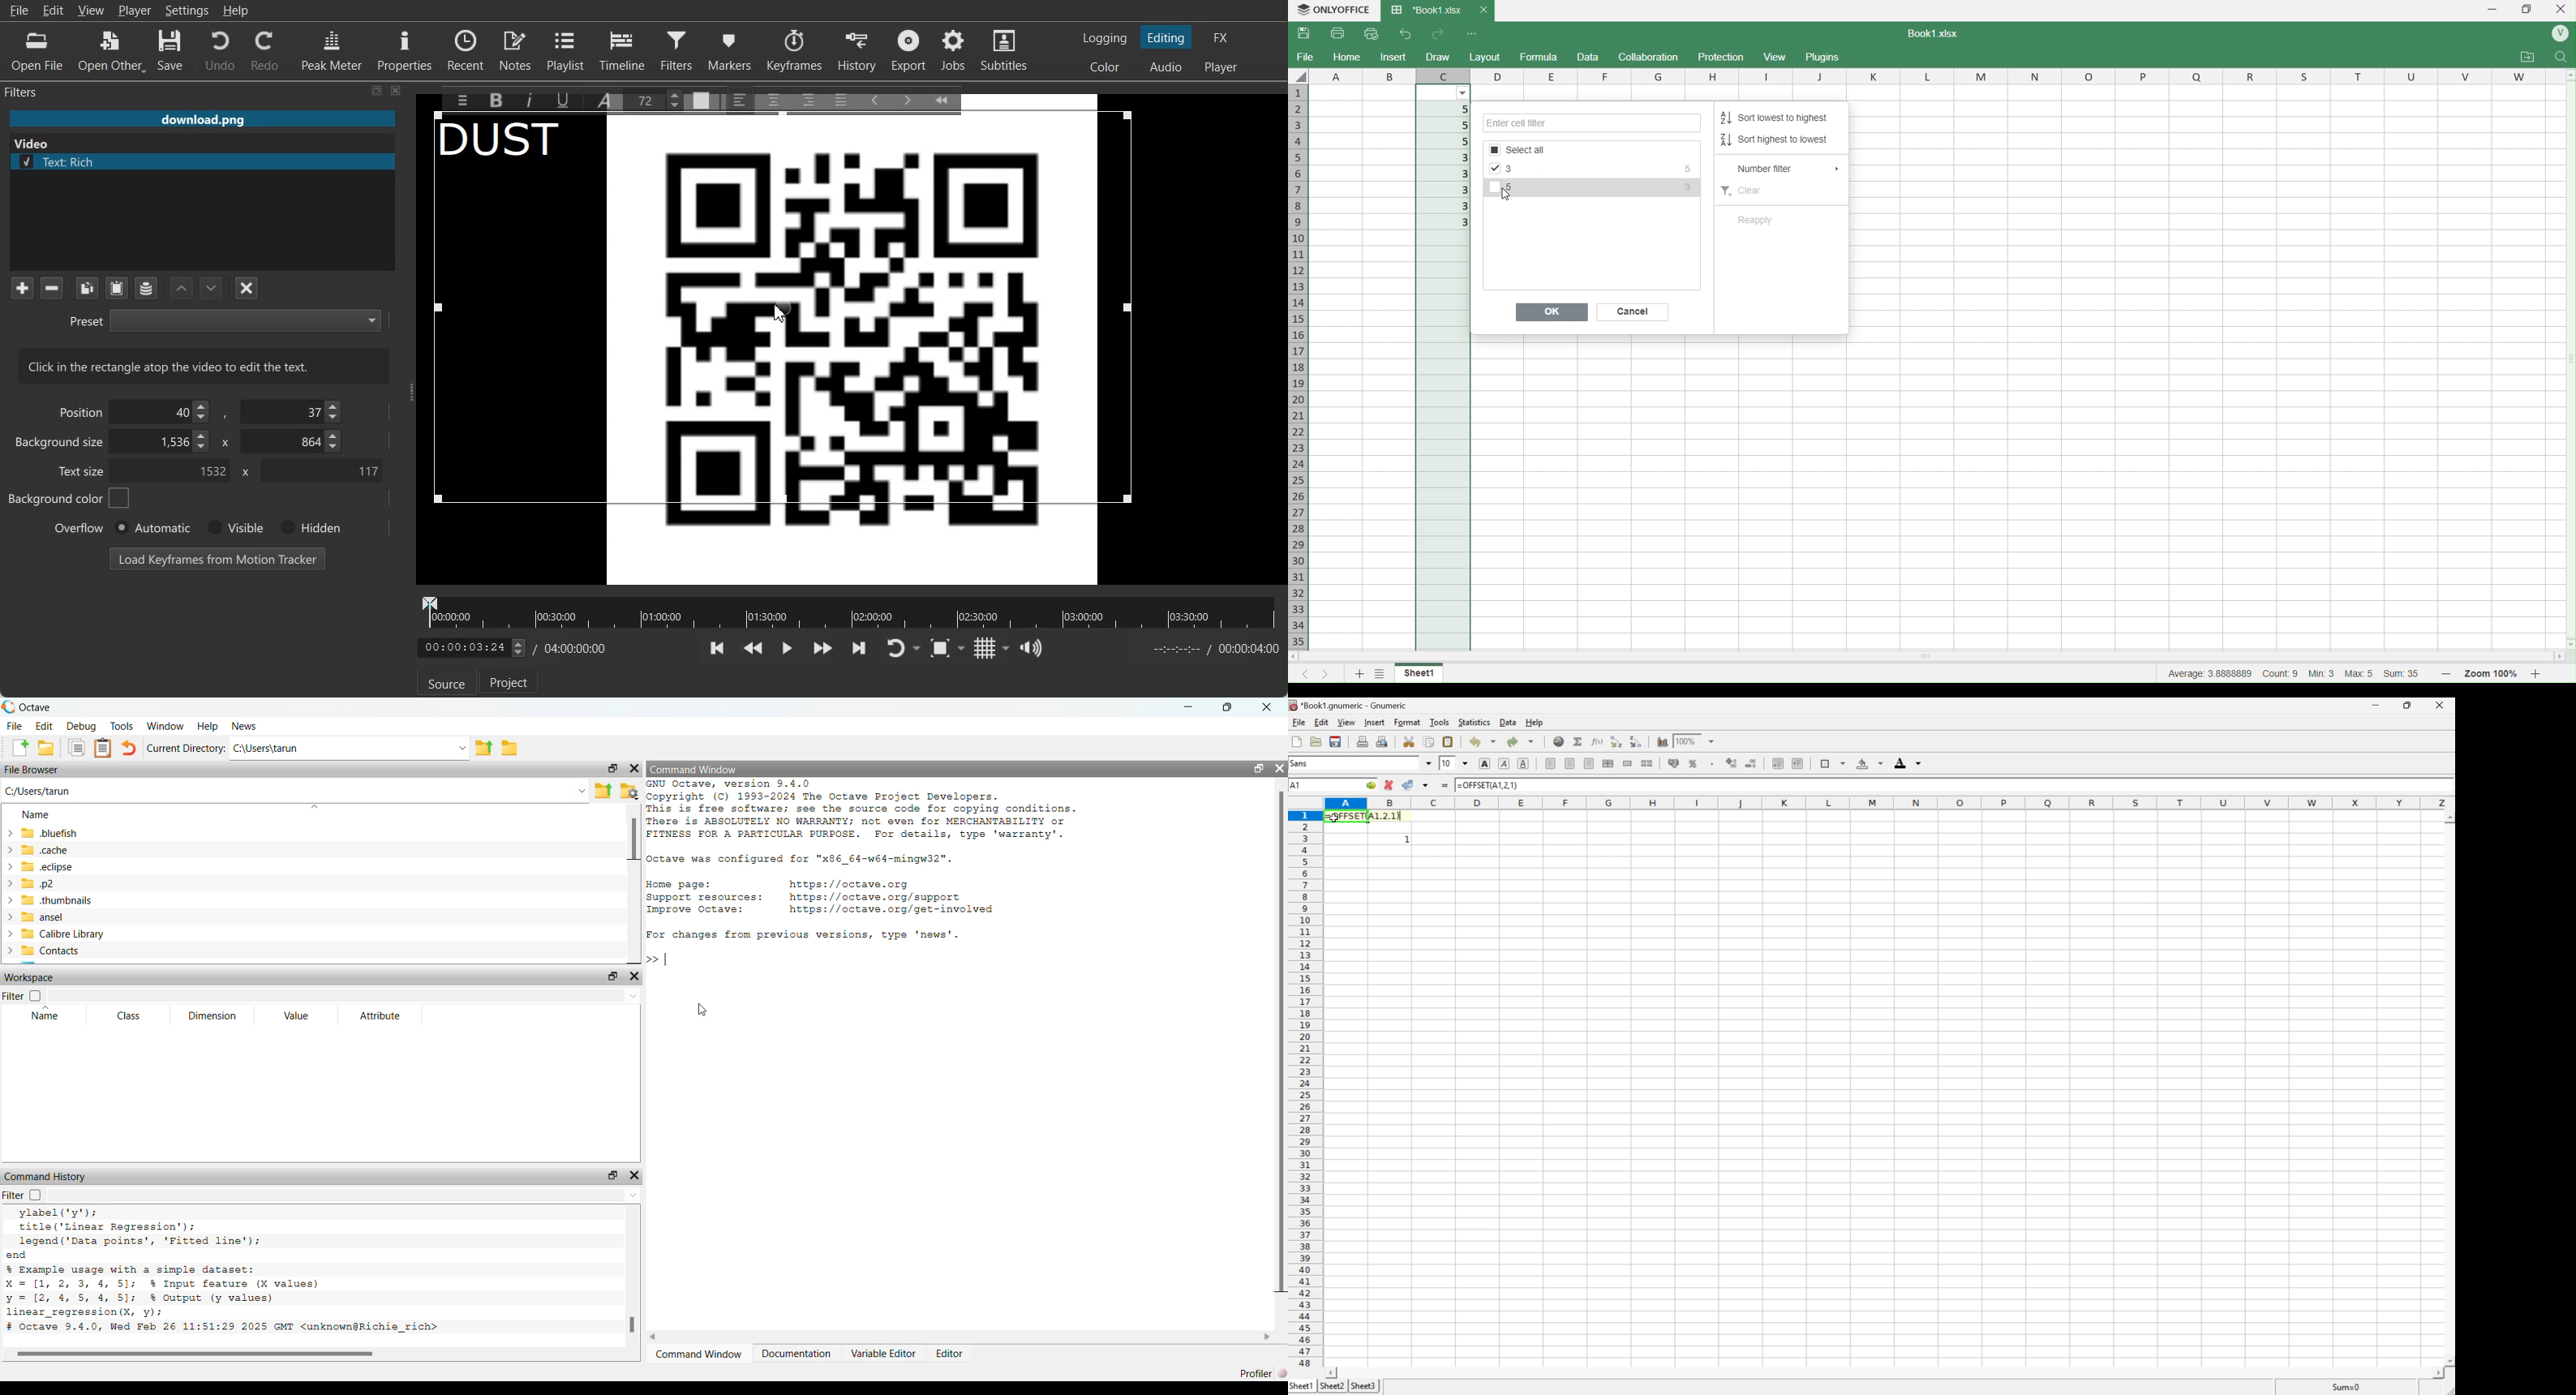 This screenshot has height=1400, width=2576. I want to click on Center, so click(775, 99).